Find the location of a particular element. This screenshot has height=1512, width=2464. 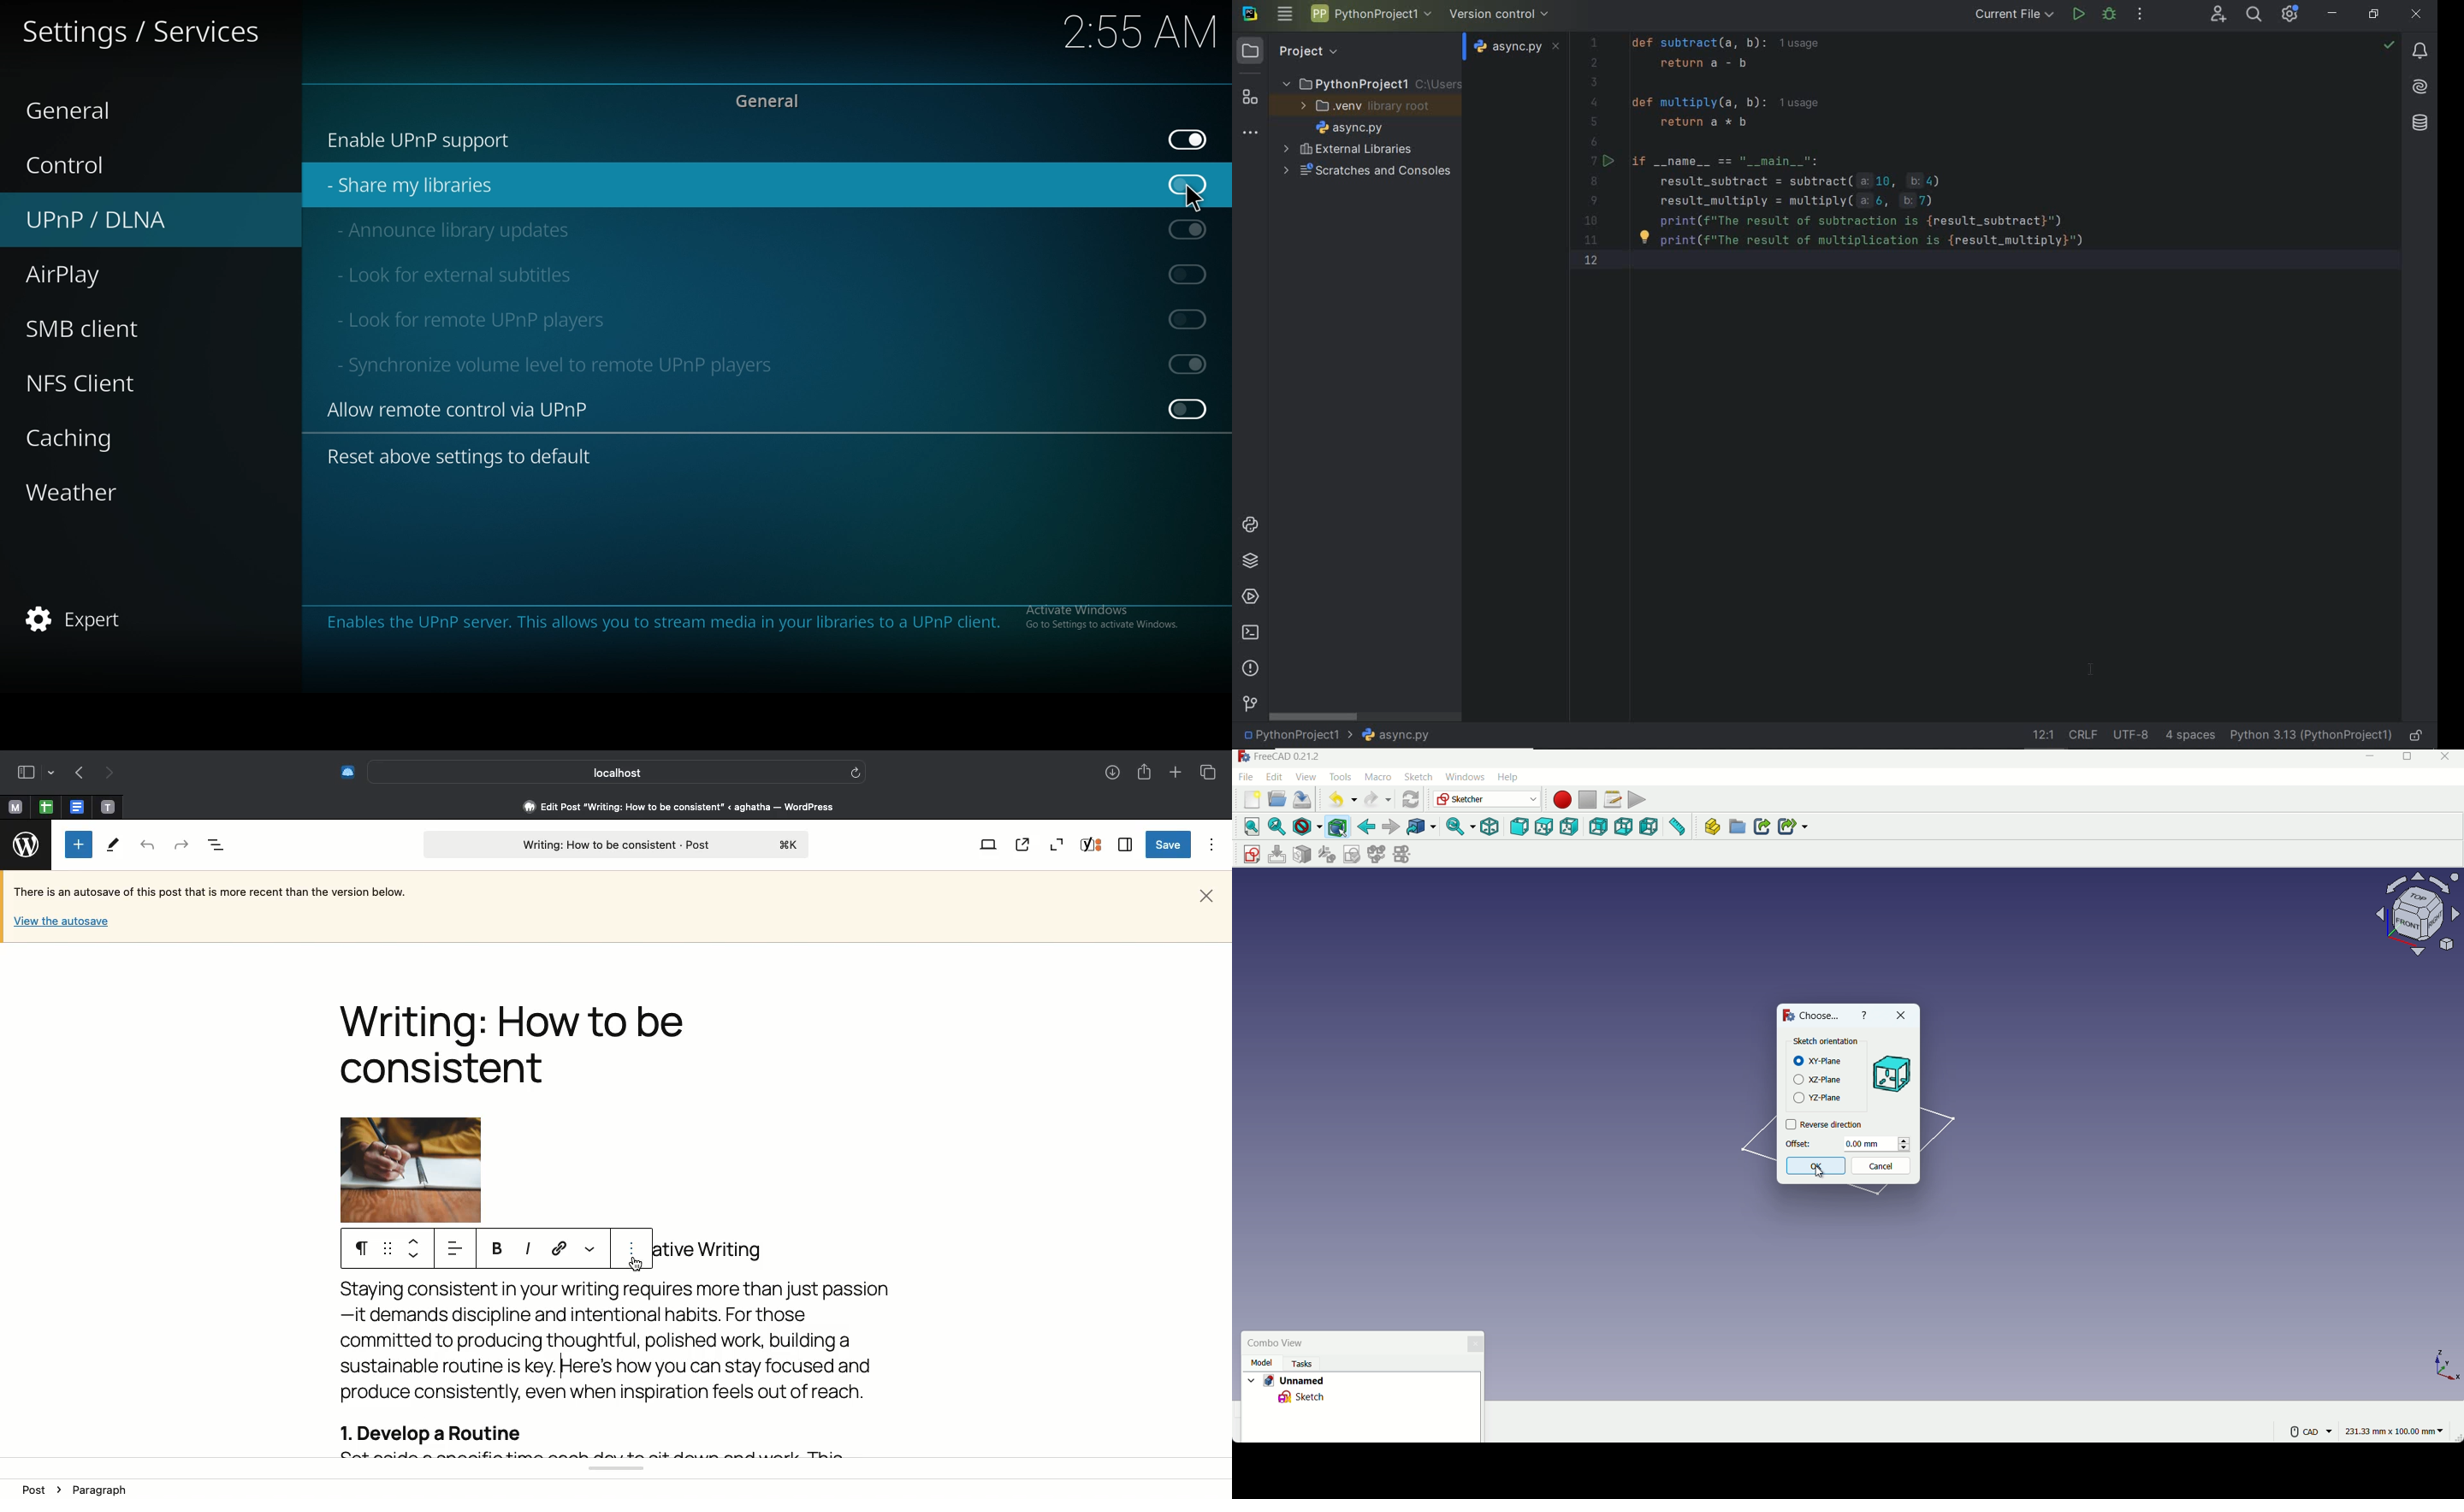

View post is located at coordinates (1026, 845).